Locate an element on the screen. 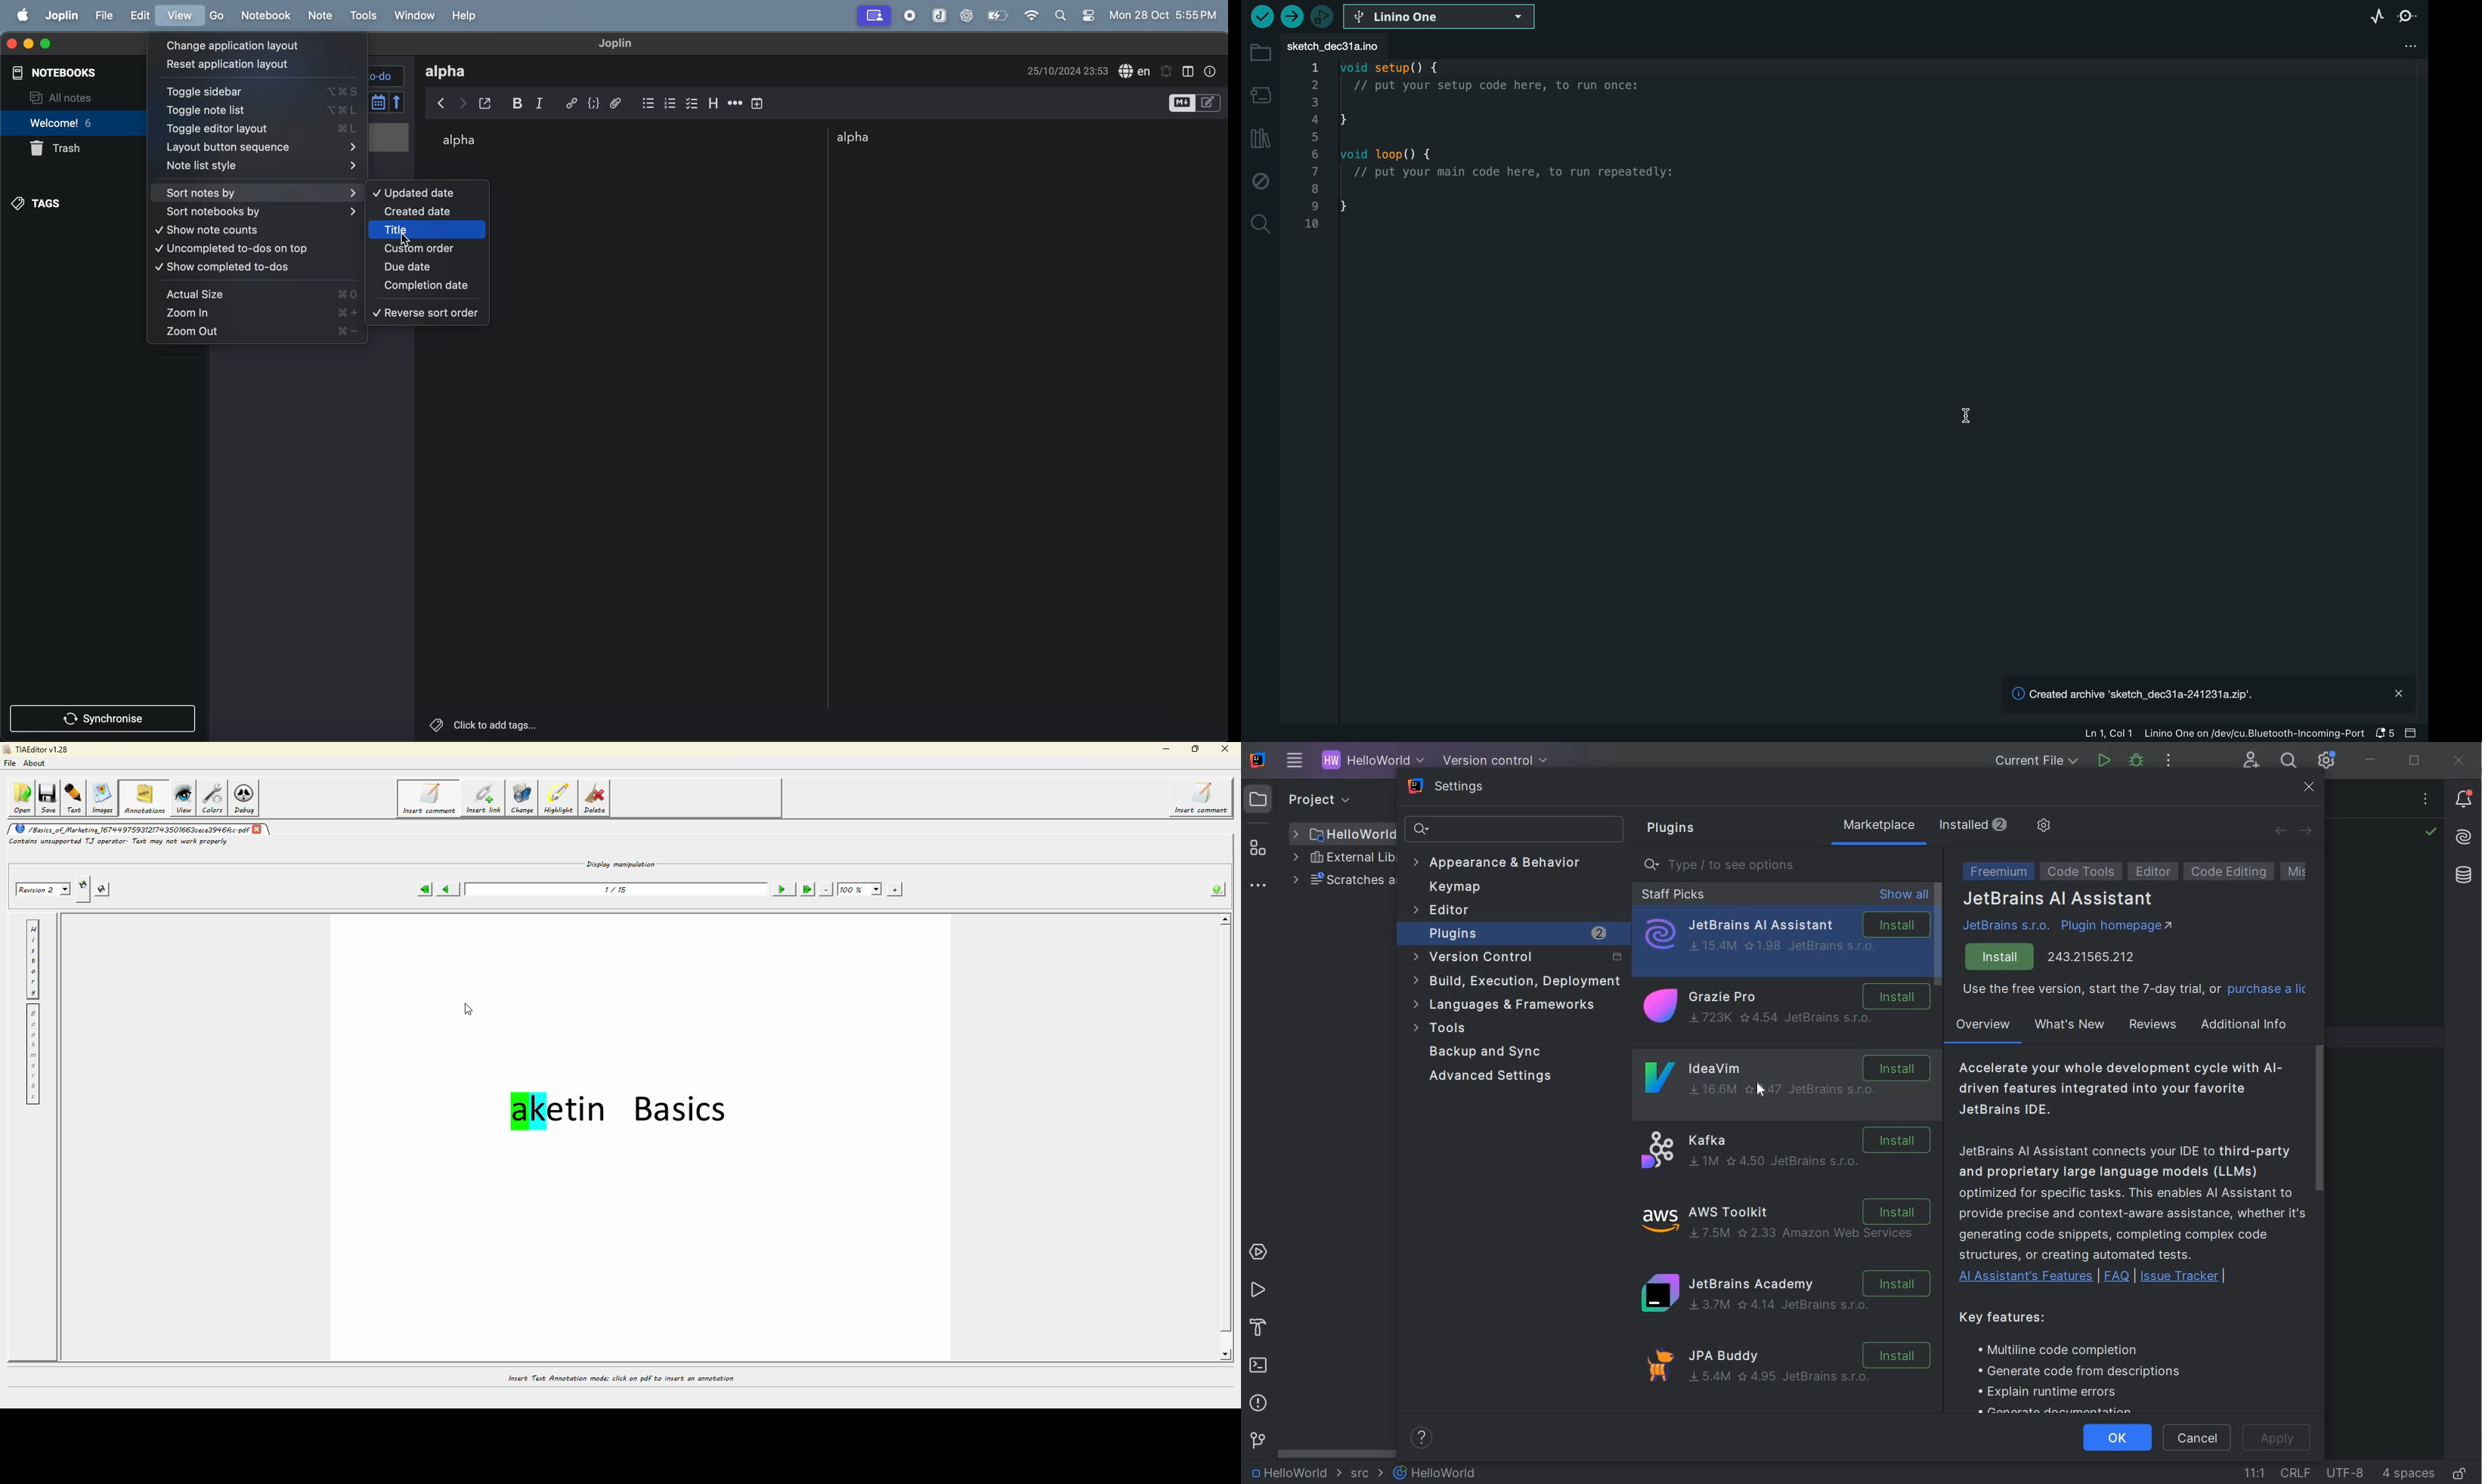 This screenshot has width=2492, height=1484. back is located at coordinates (440, 103).